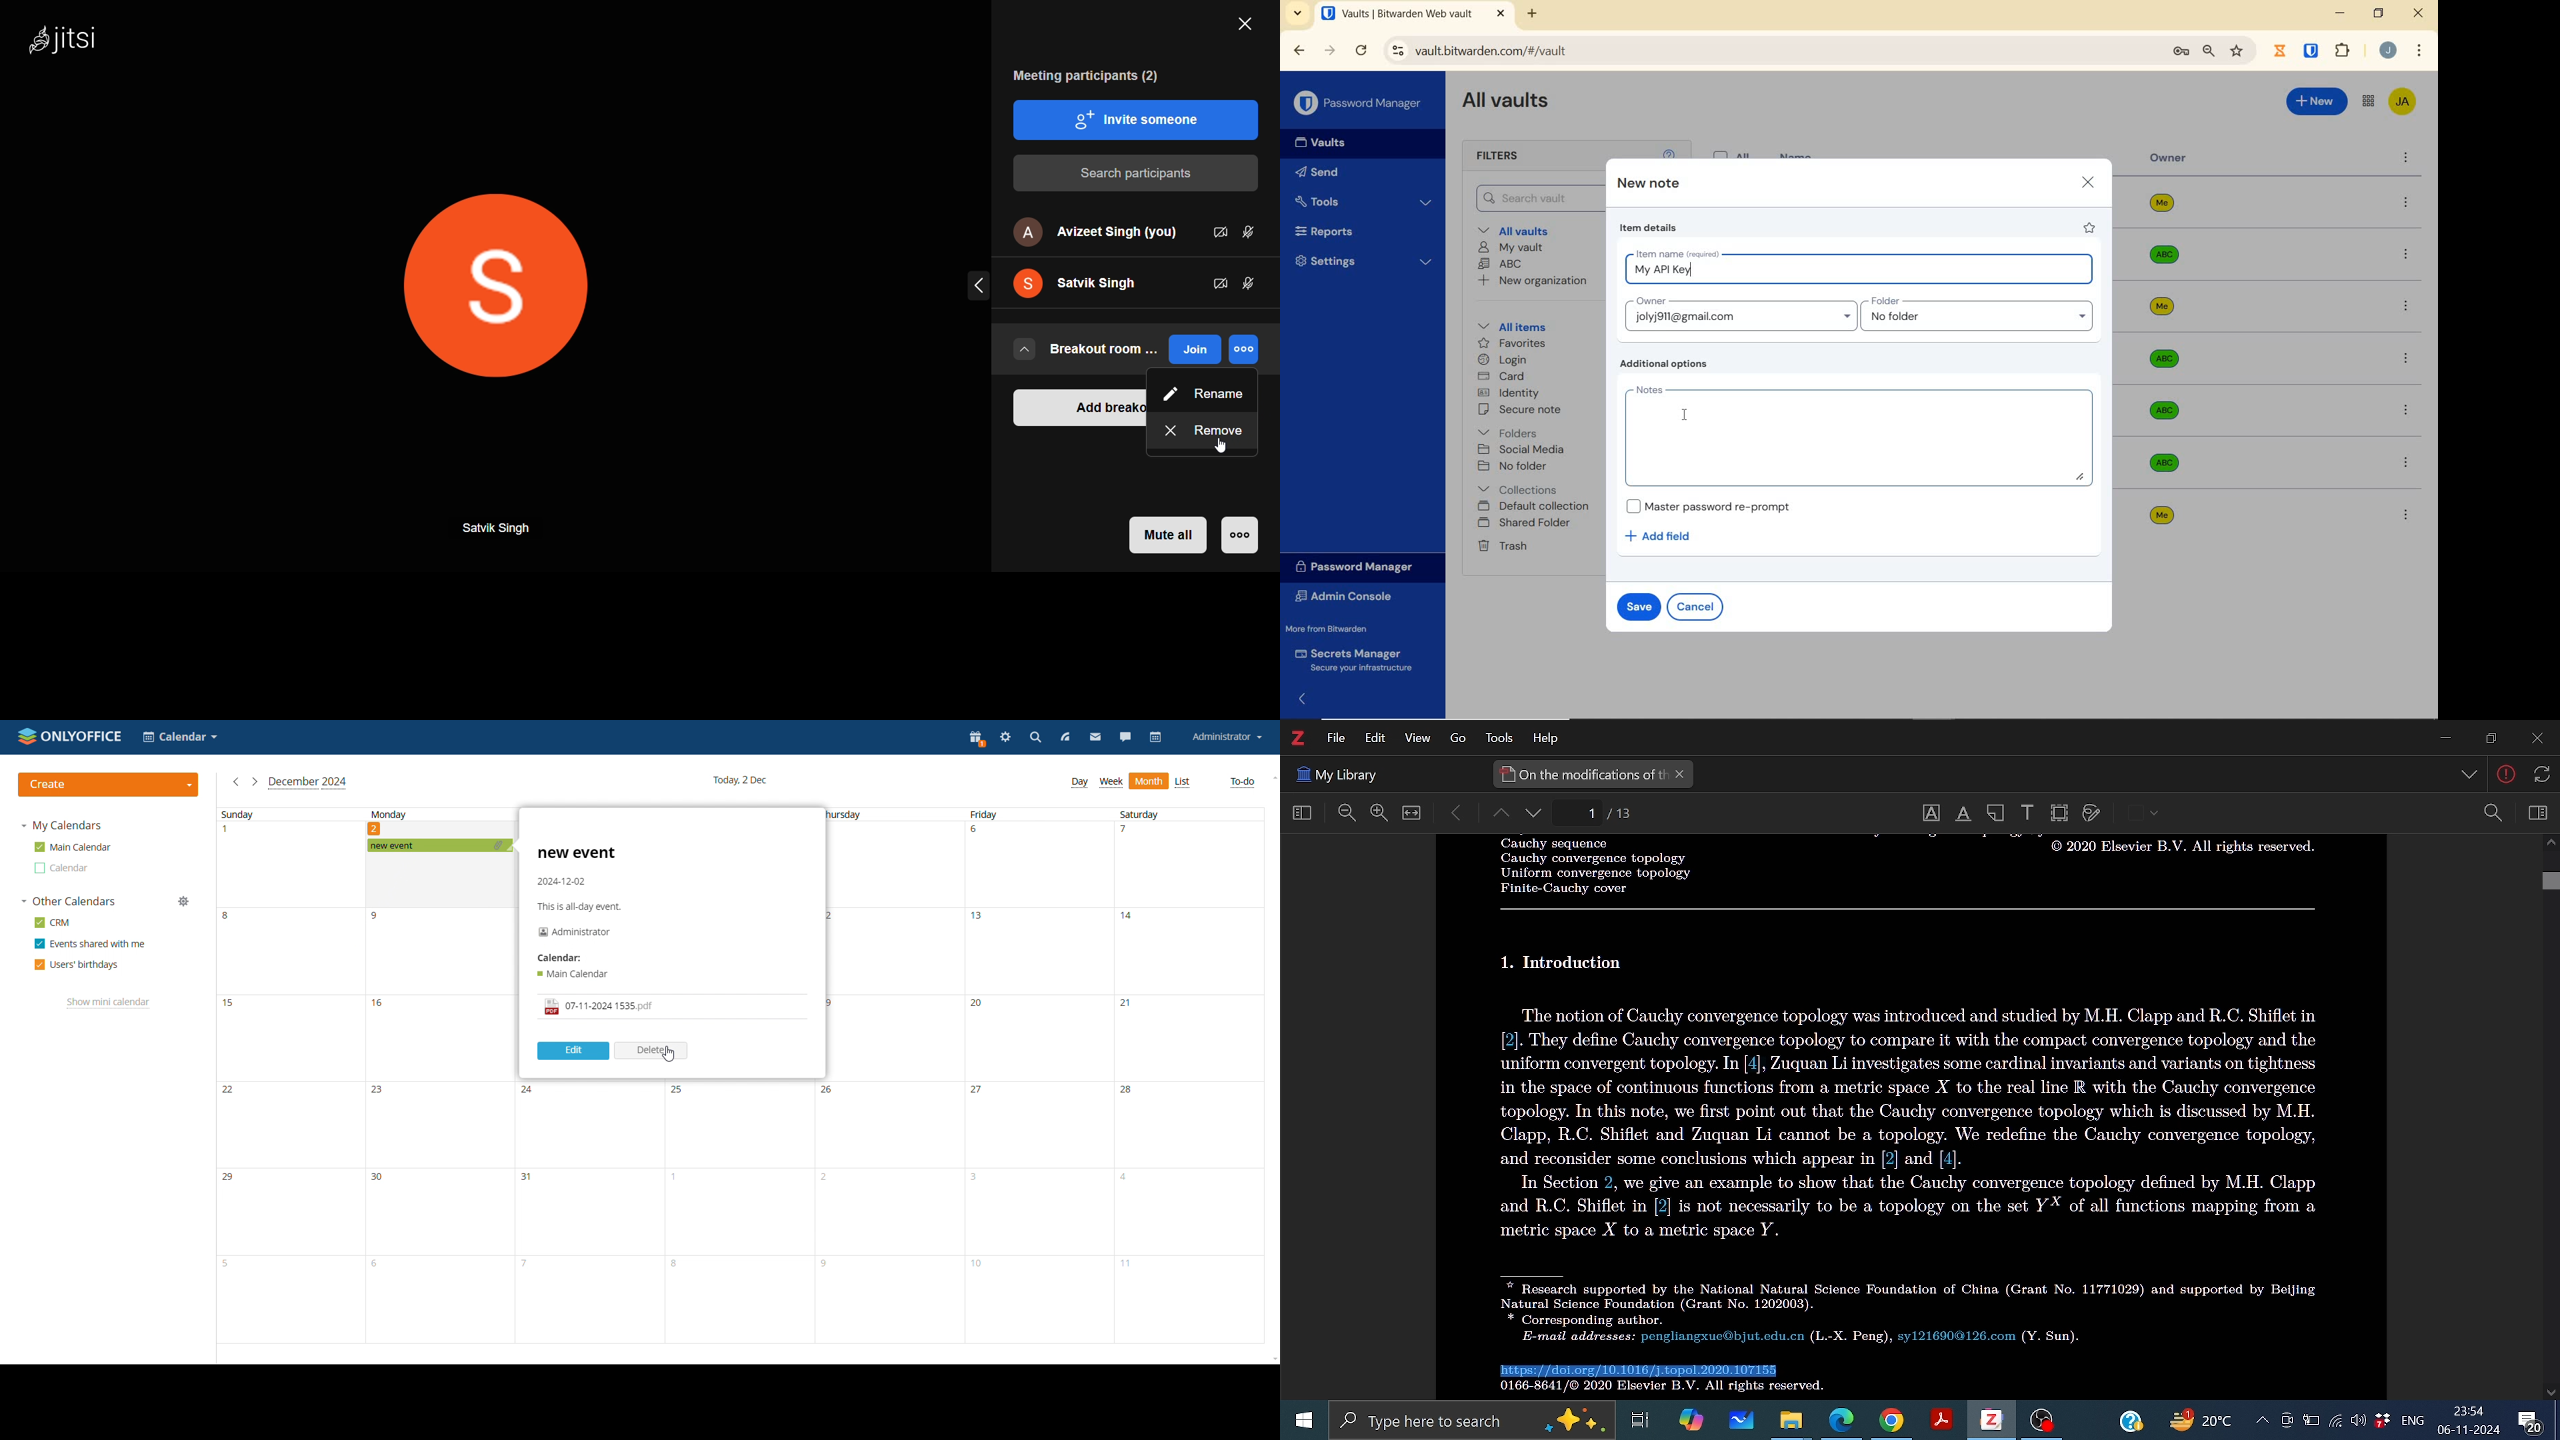 The width and height of the screenshot is (2576, 1456). What do you see at coordinates (1139, 119) in the screenshot?
I see `invite people` at bounding box center [1139, 119].